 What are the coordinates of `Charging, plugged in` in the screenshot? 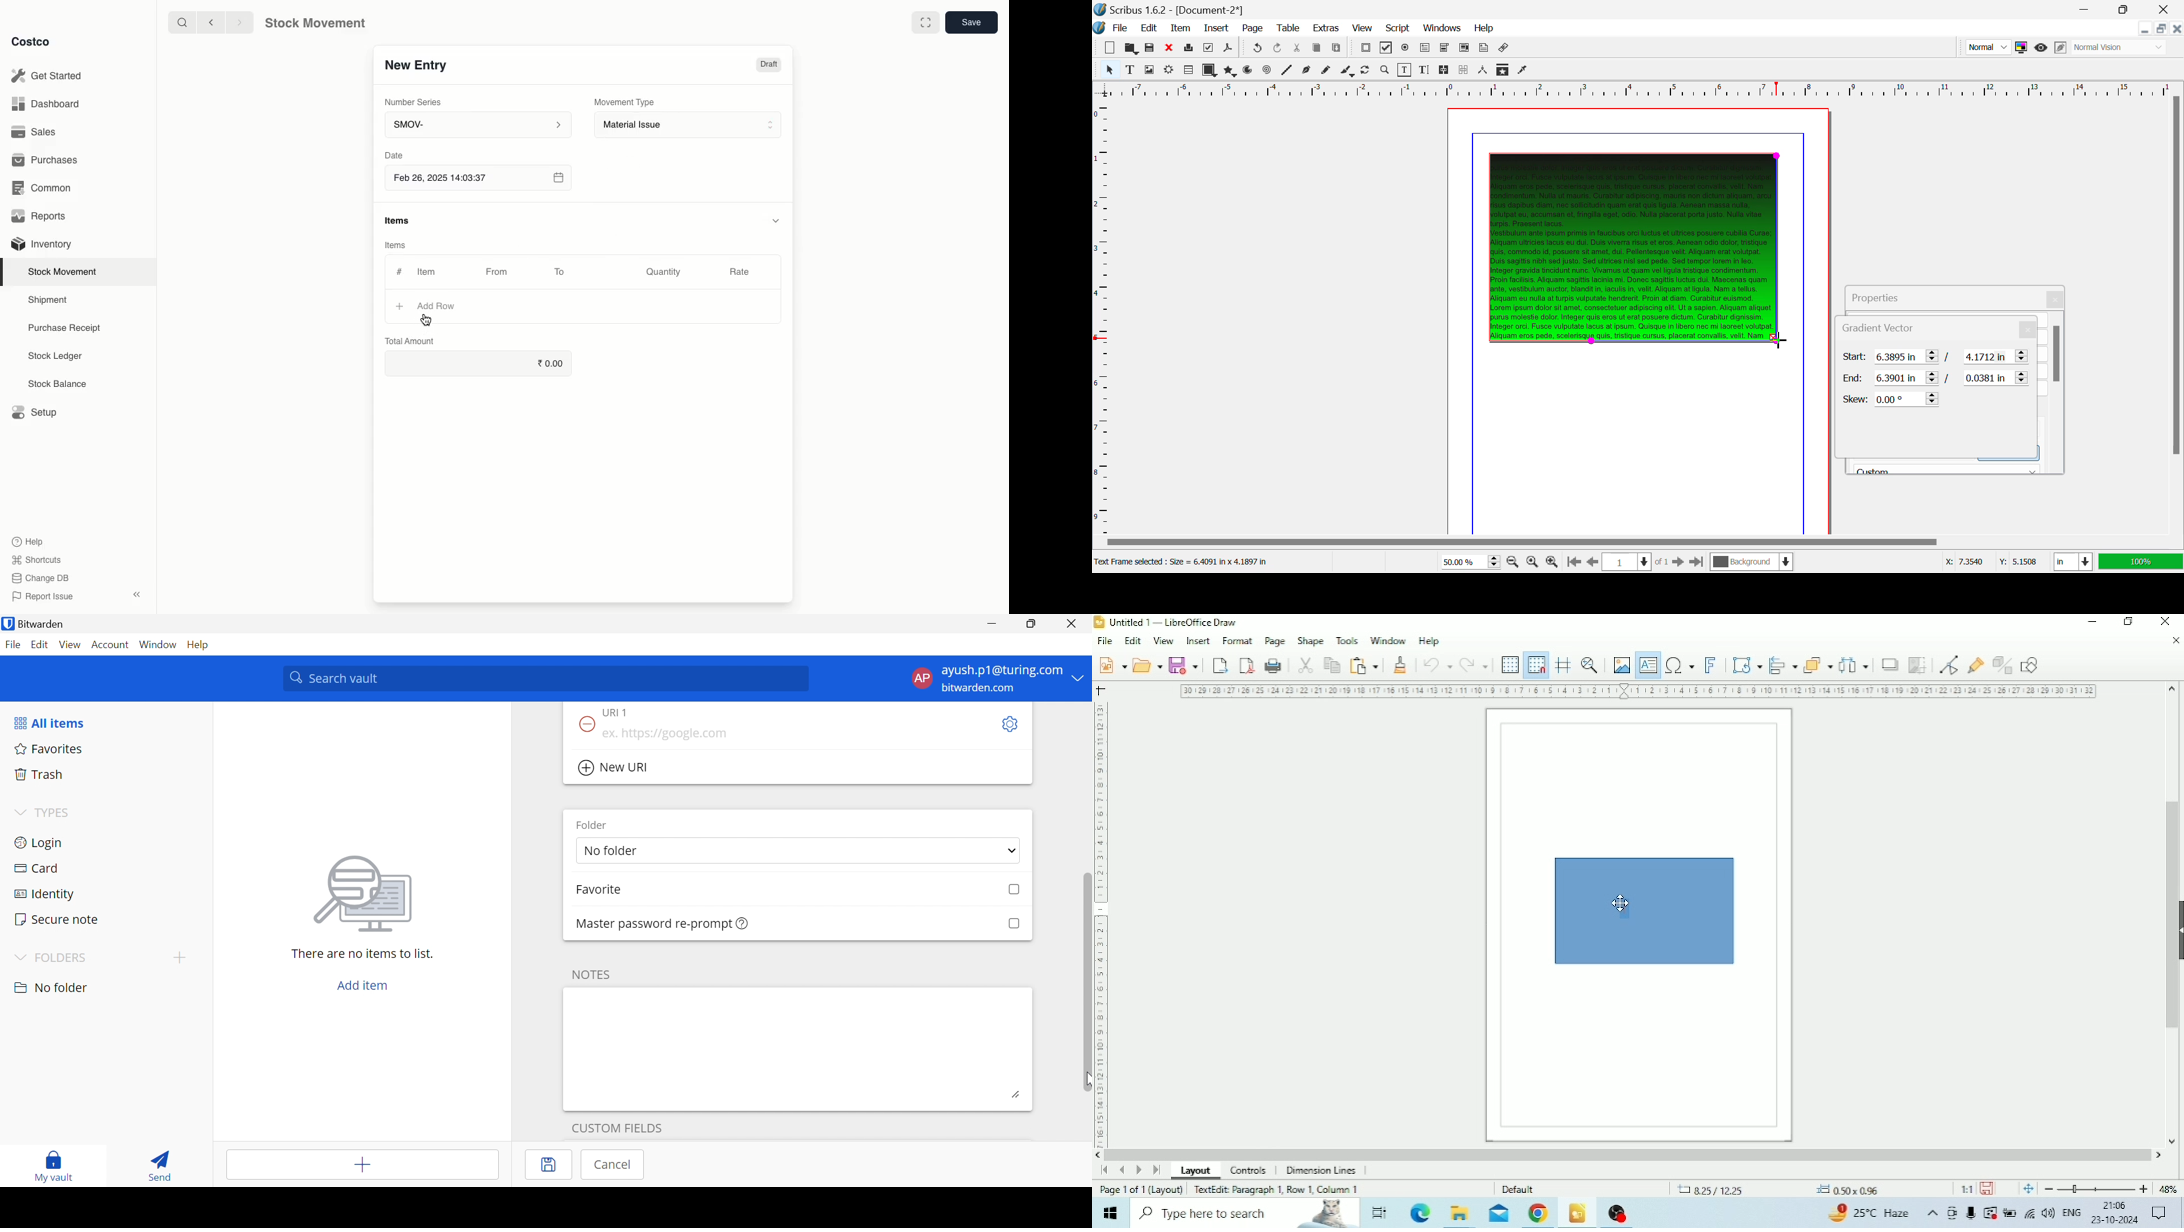 It's located at (2009, 1213).